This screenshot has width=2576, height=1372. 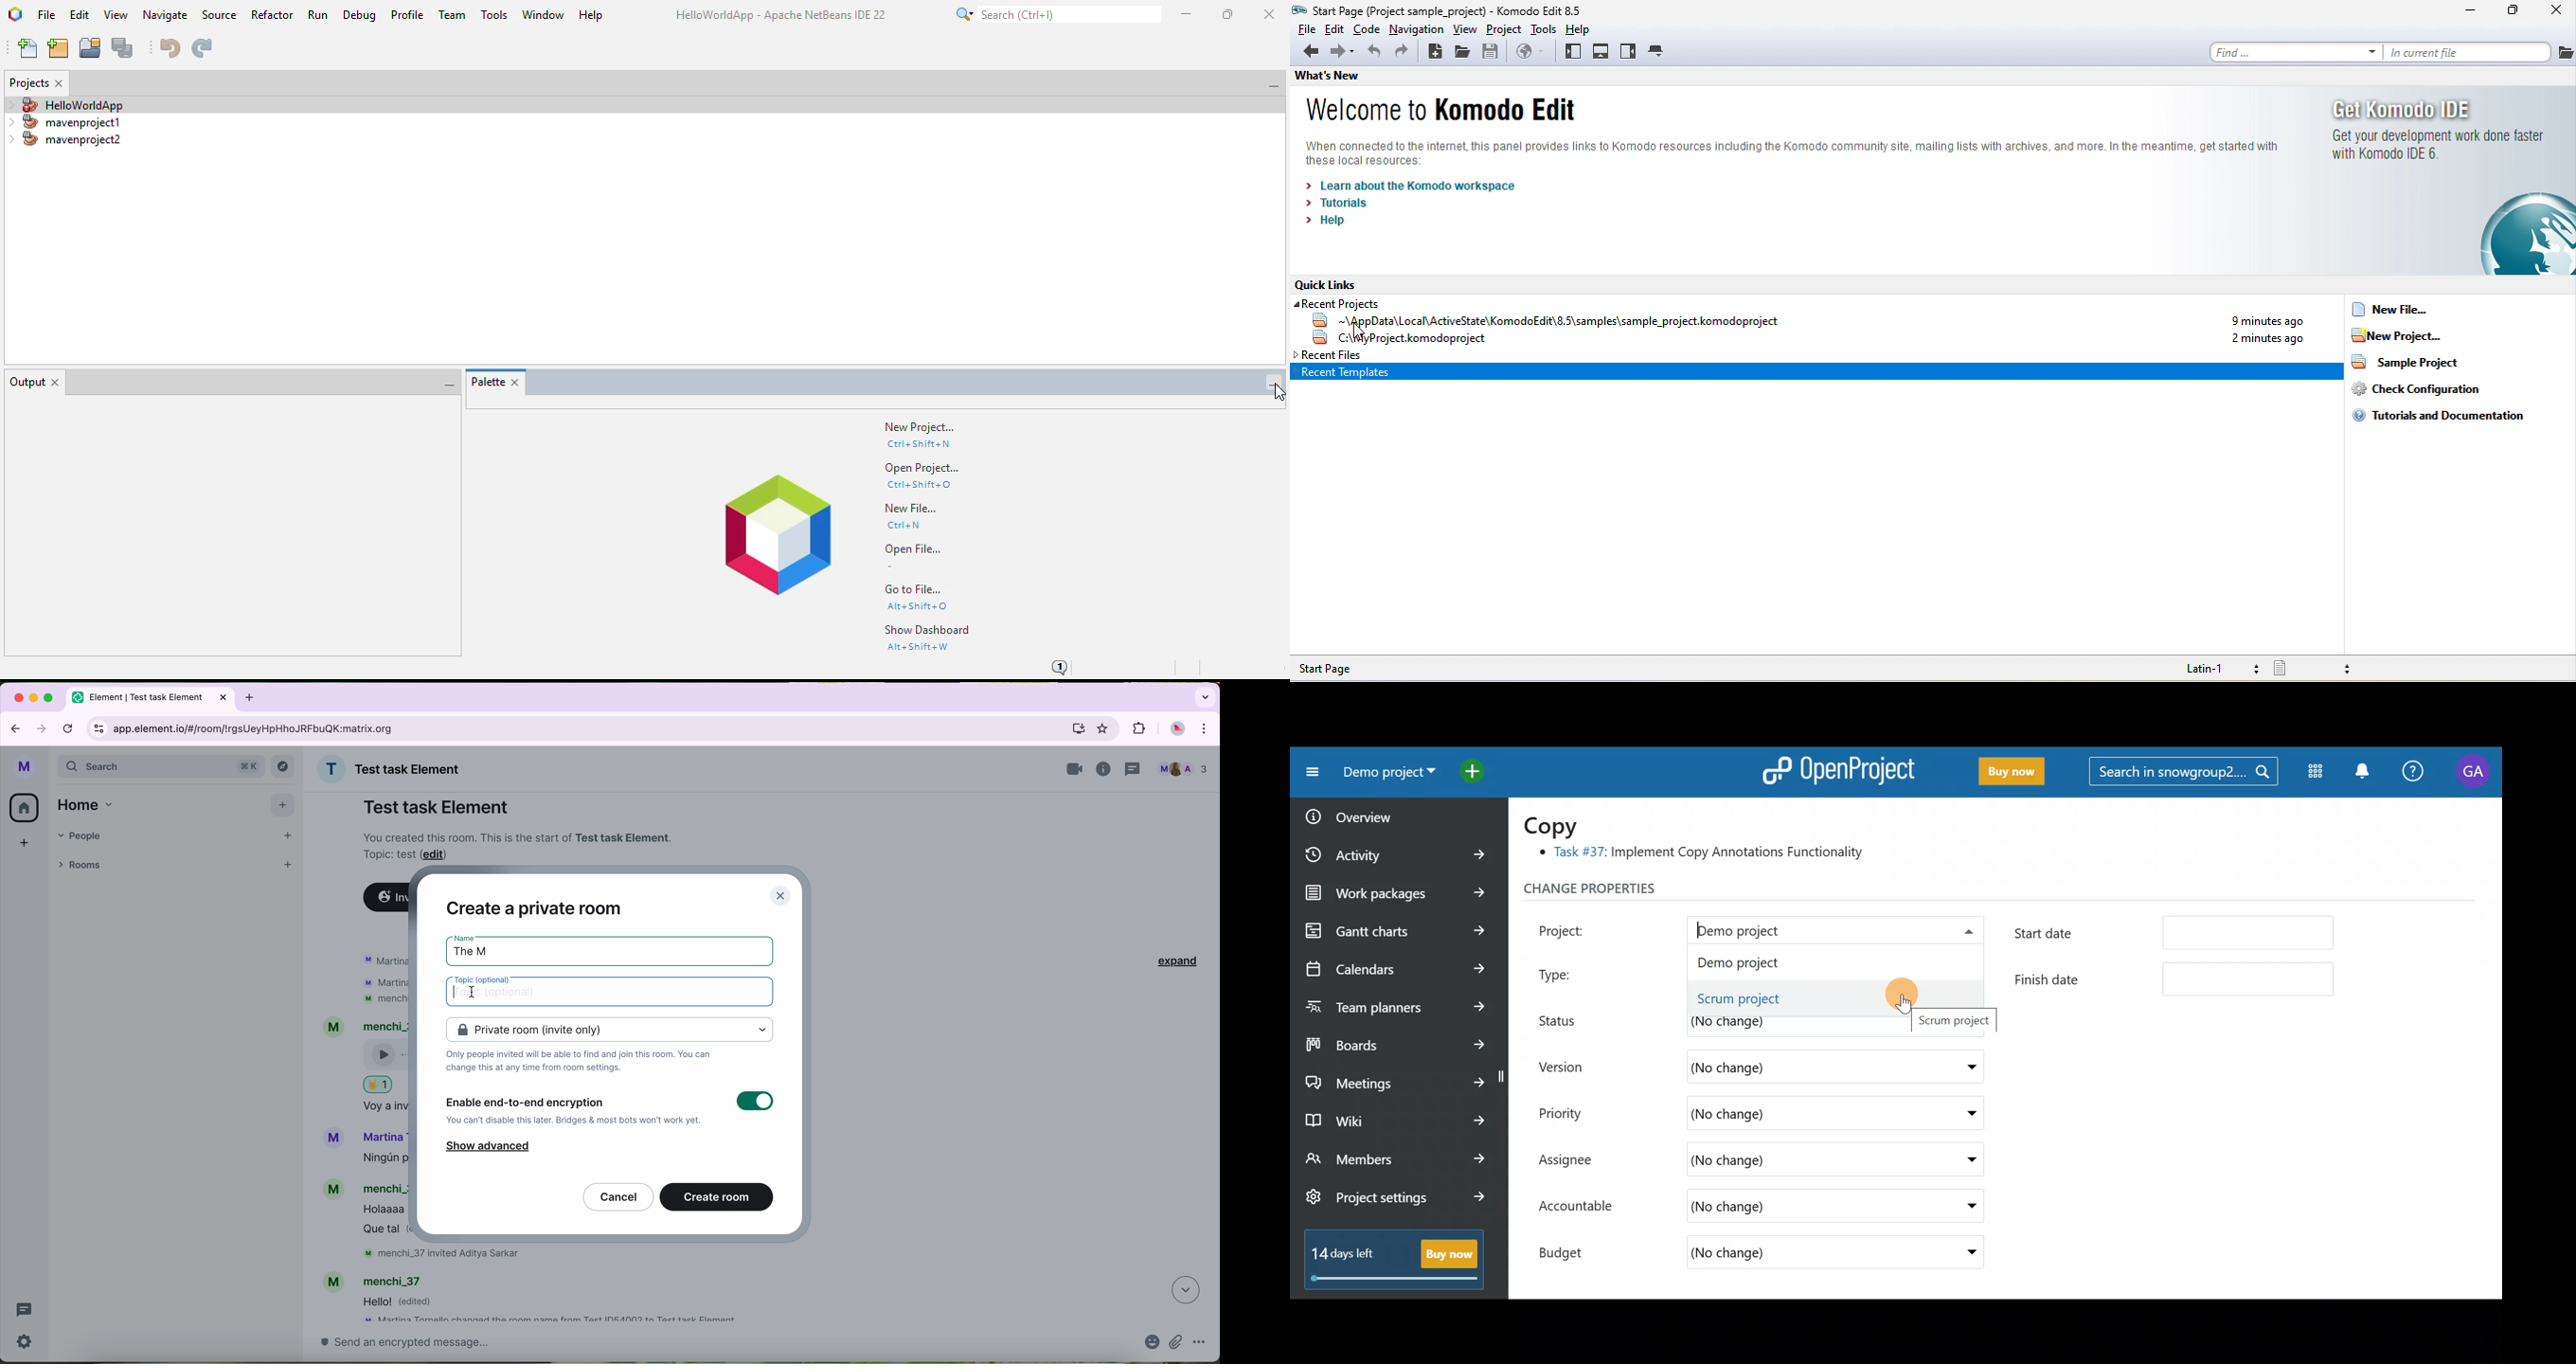 What do you see at coordinates (1396, 1161) in the screenshot?
I see `Members` at bounding box center [1396, 1161].